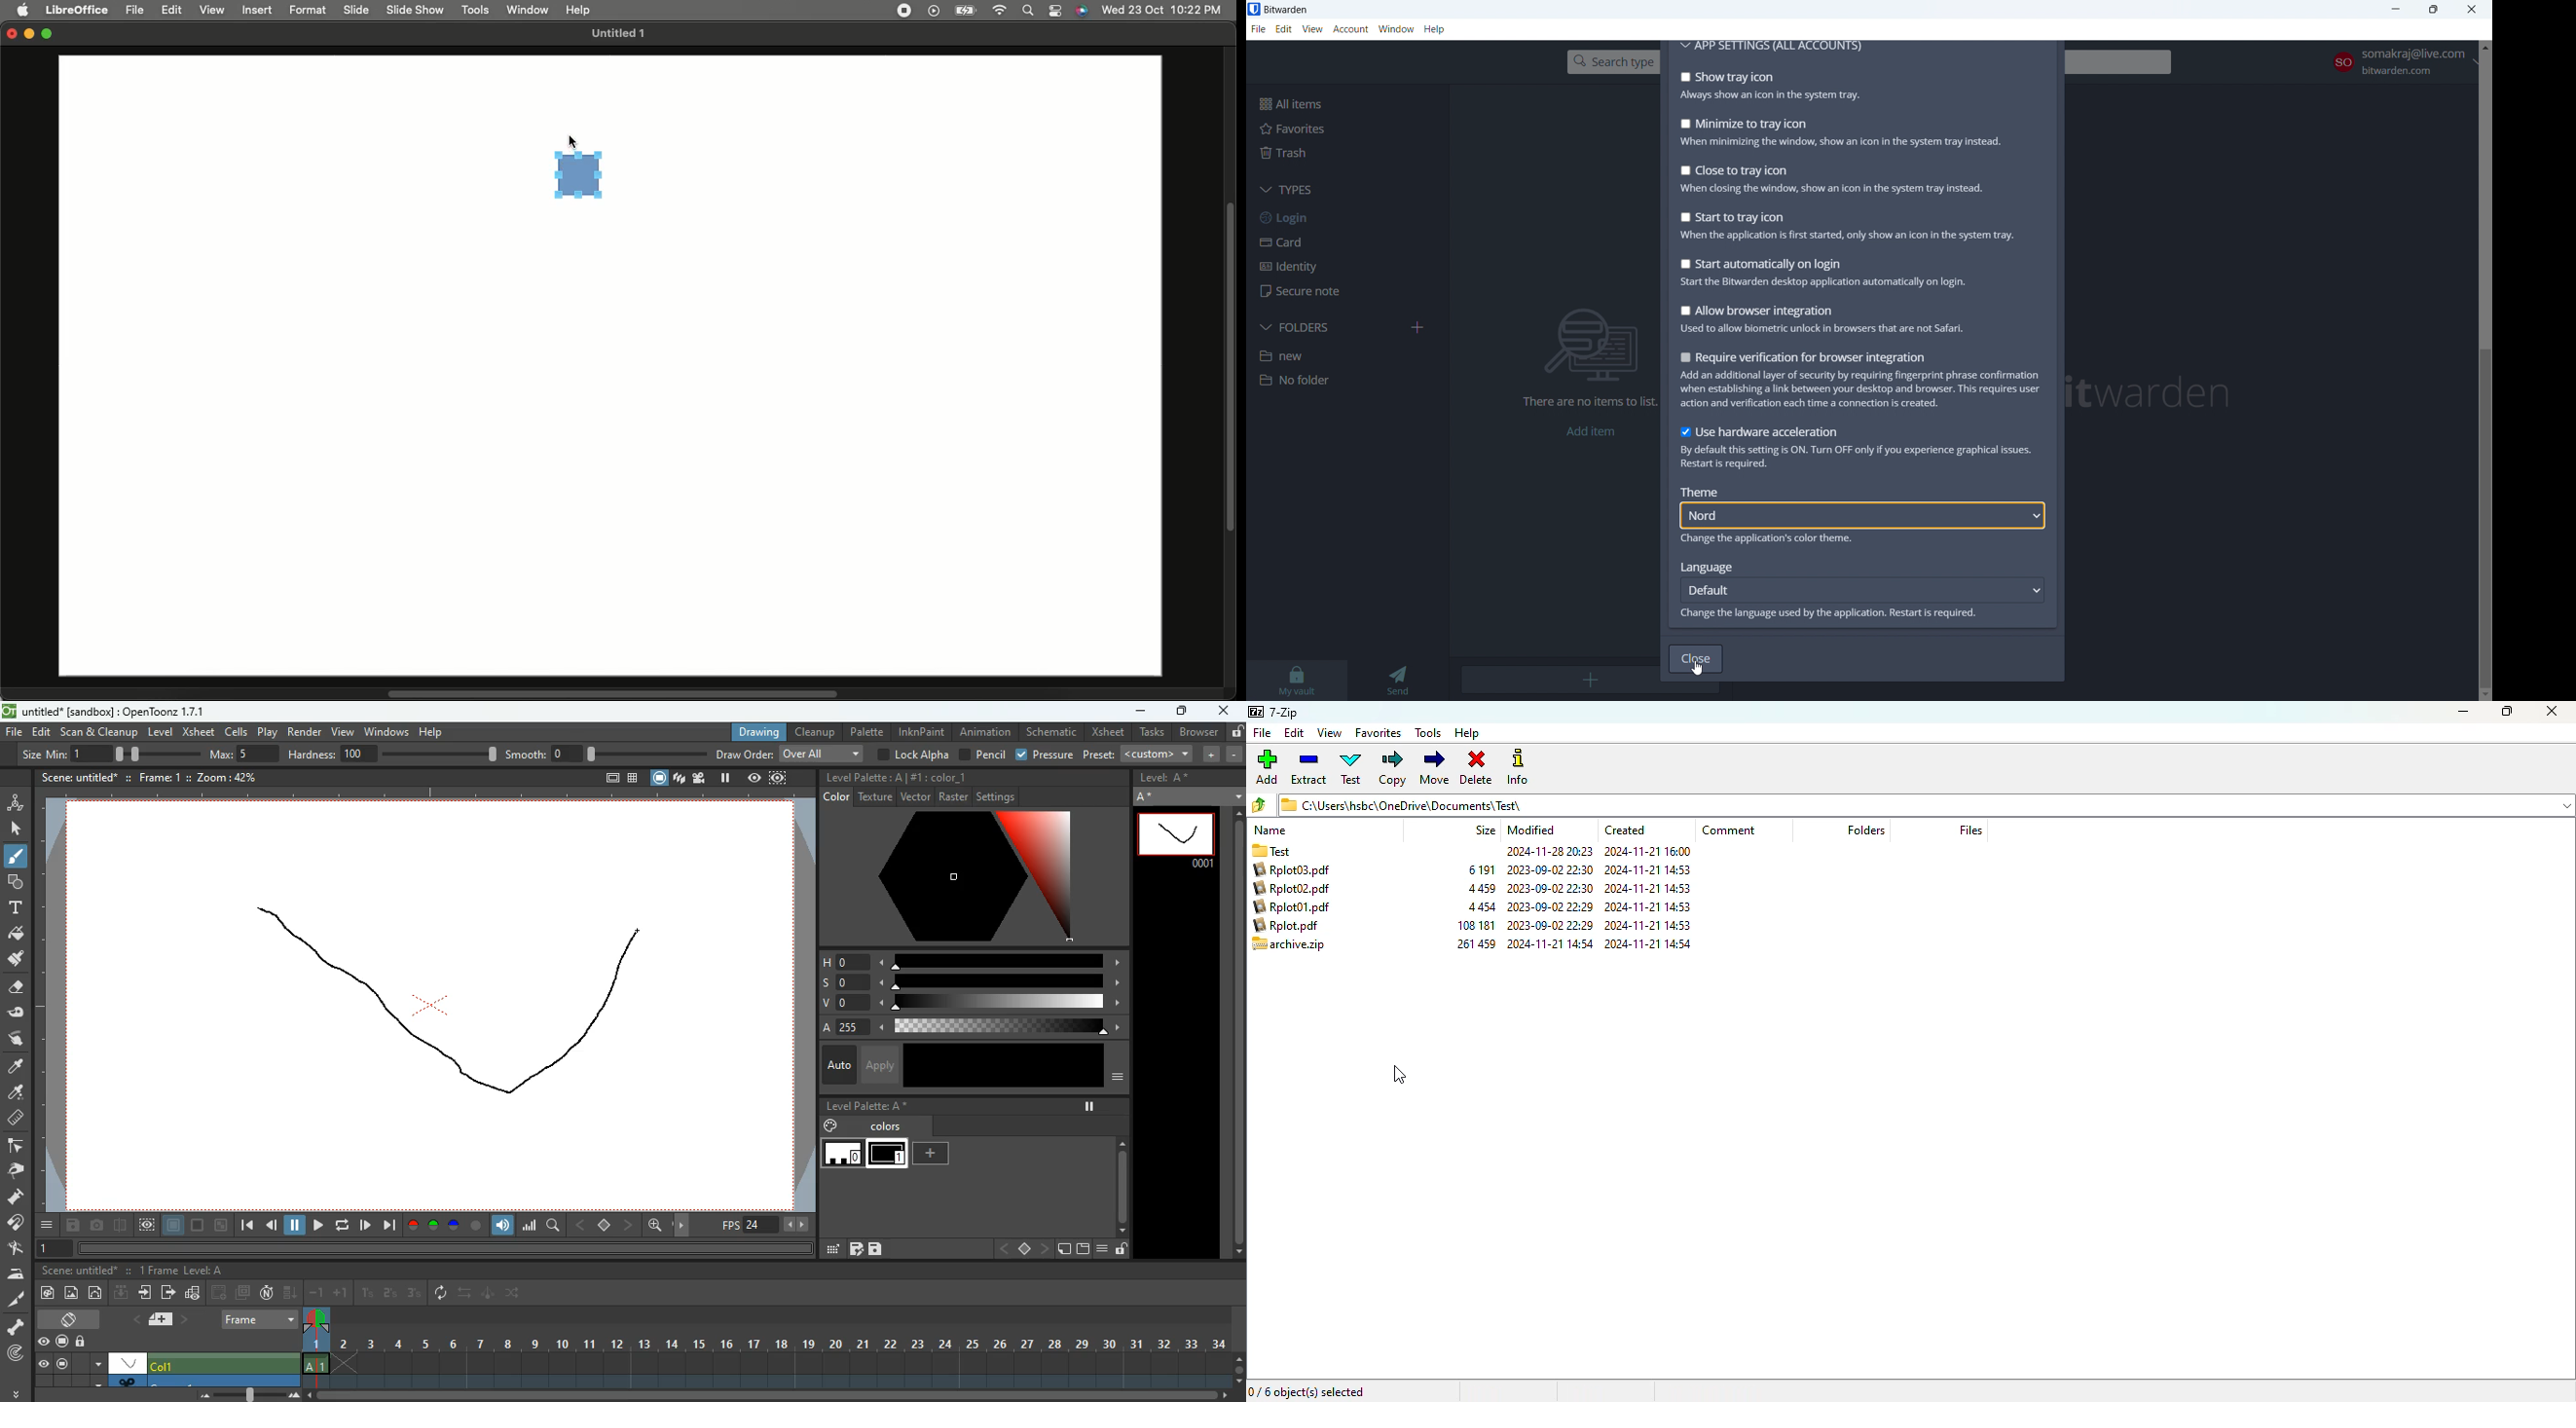  Describe the element at coordinates (147, 1292) in the screenshot. I see `move` at that location.